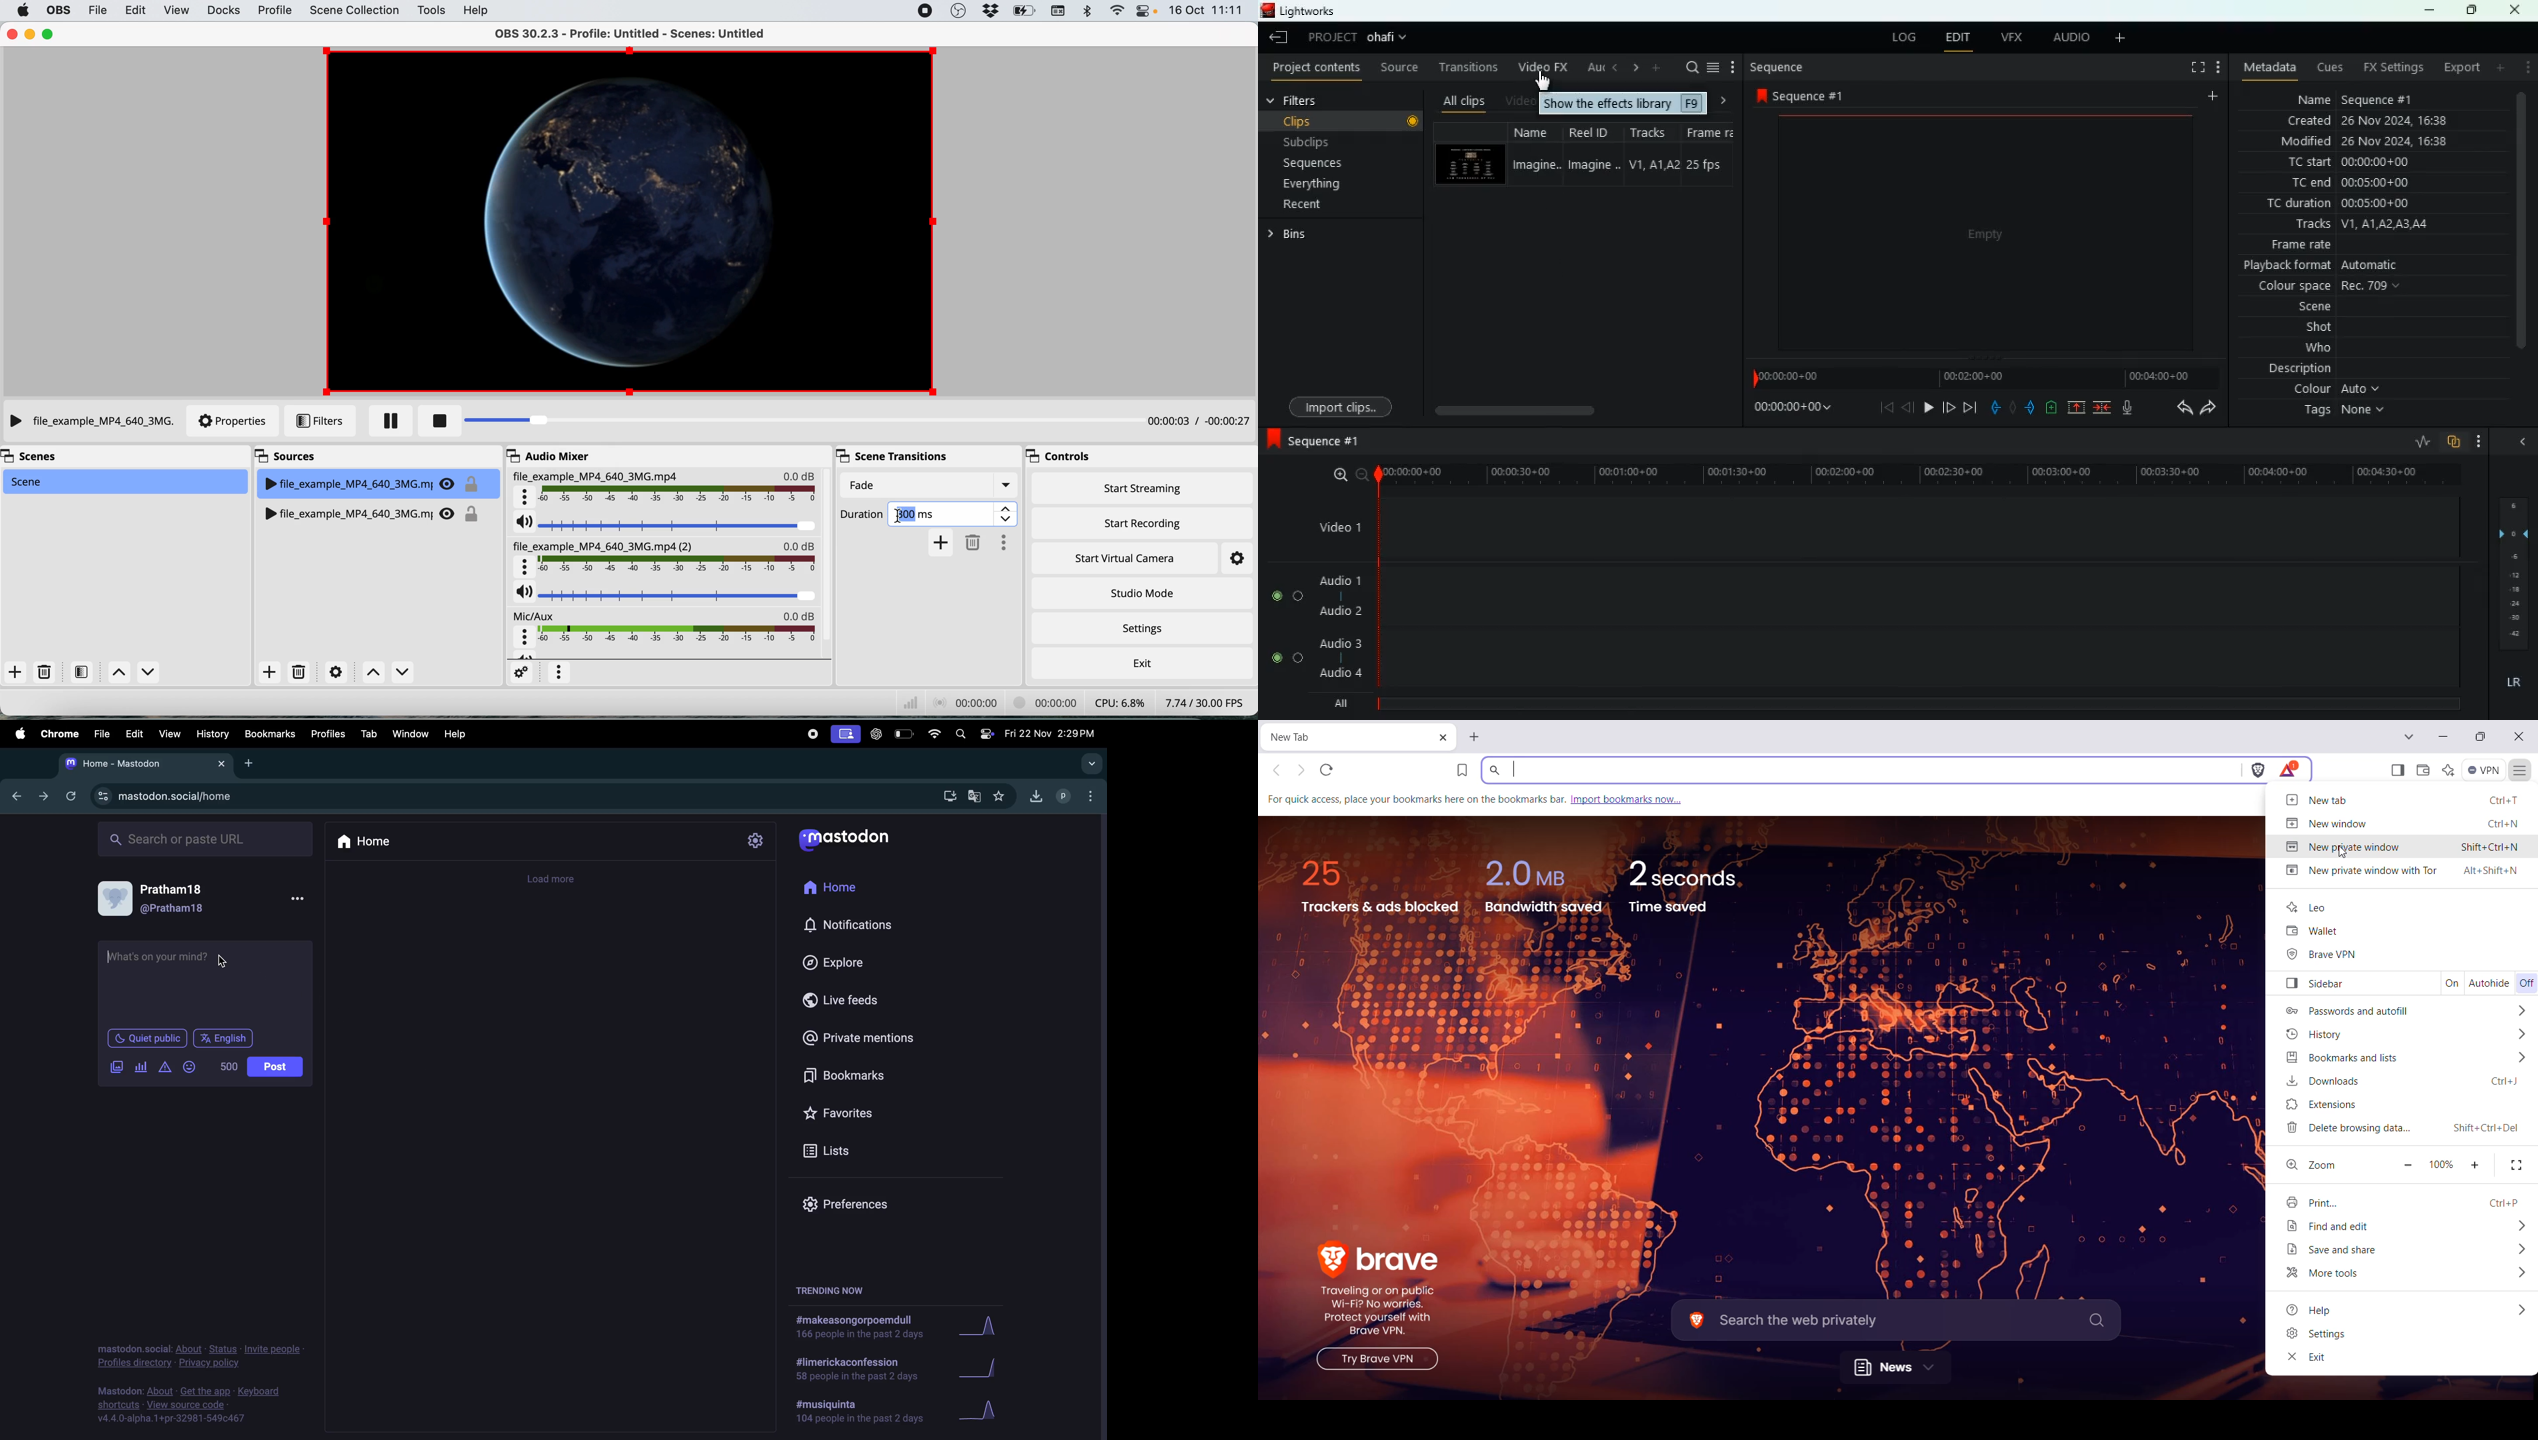  I want to click on explore, so click(871, 962).